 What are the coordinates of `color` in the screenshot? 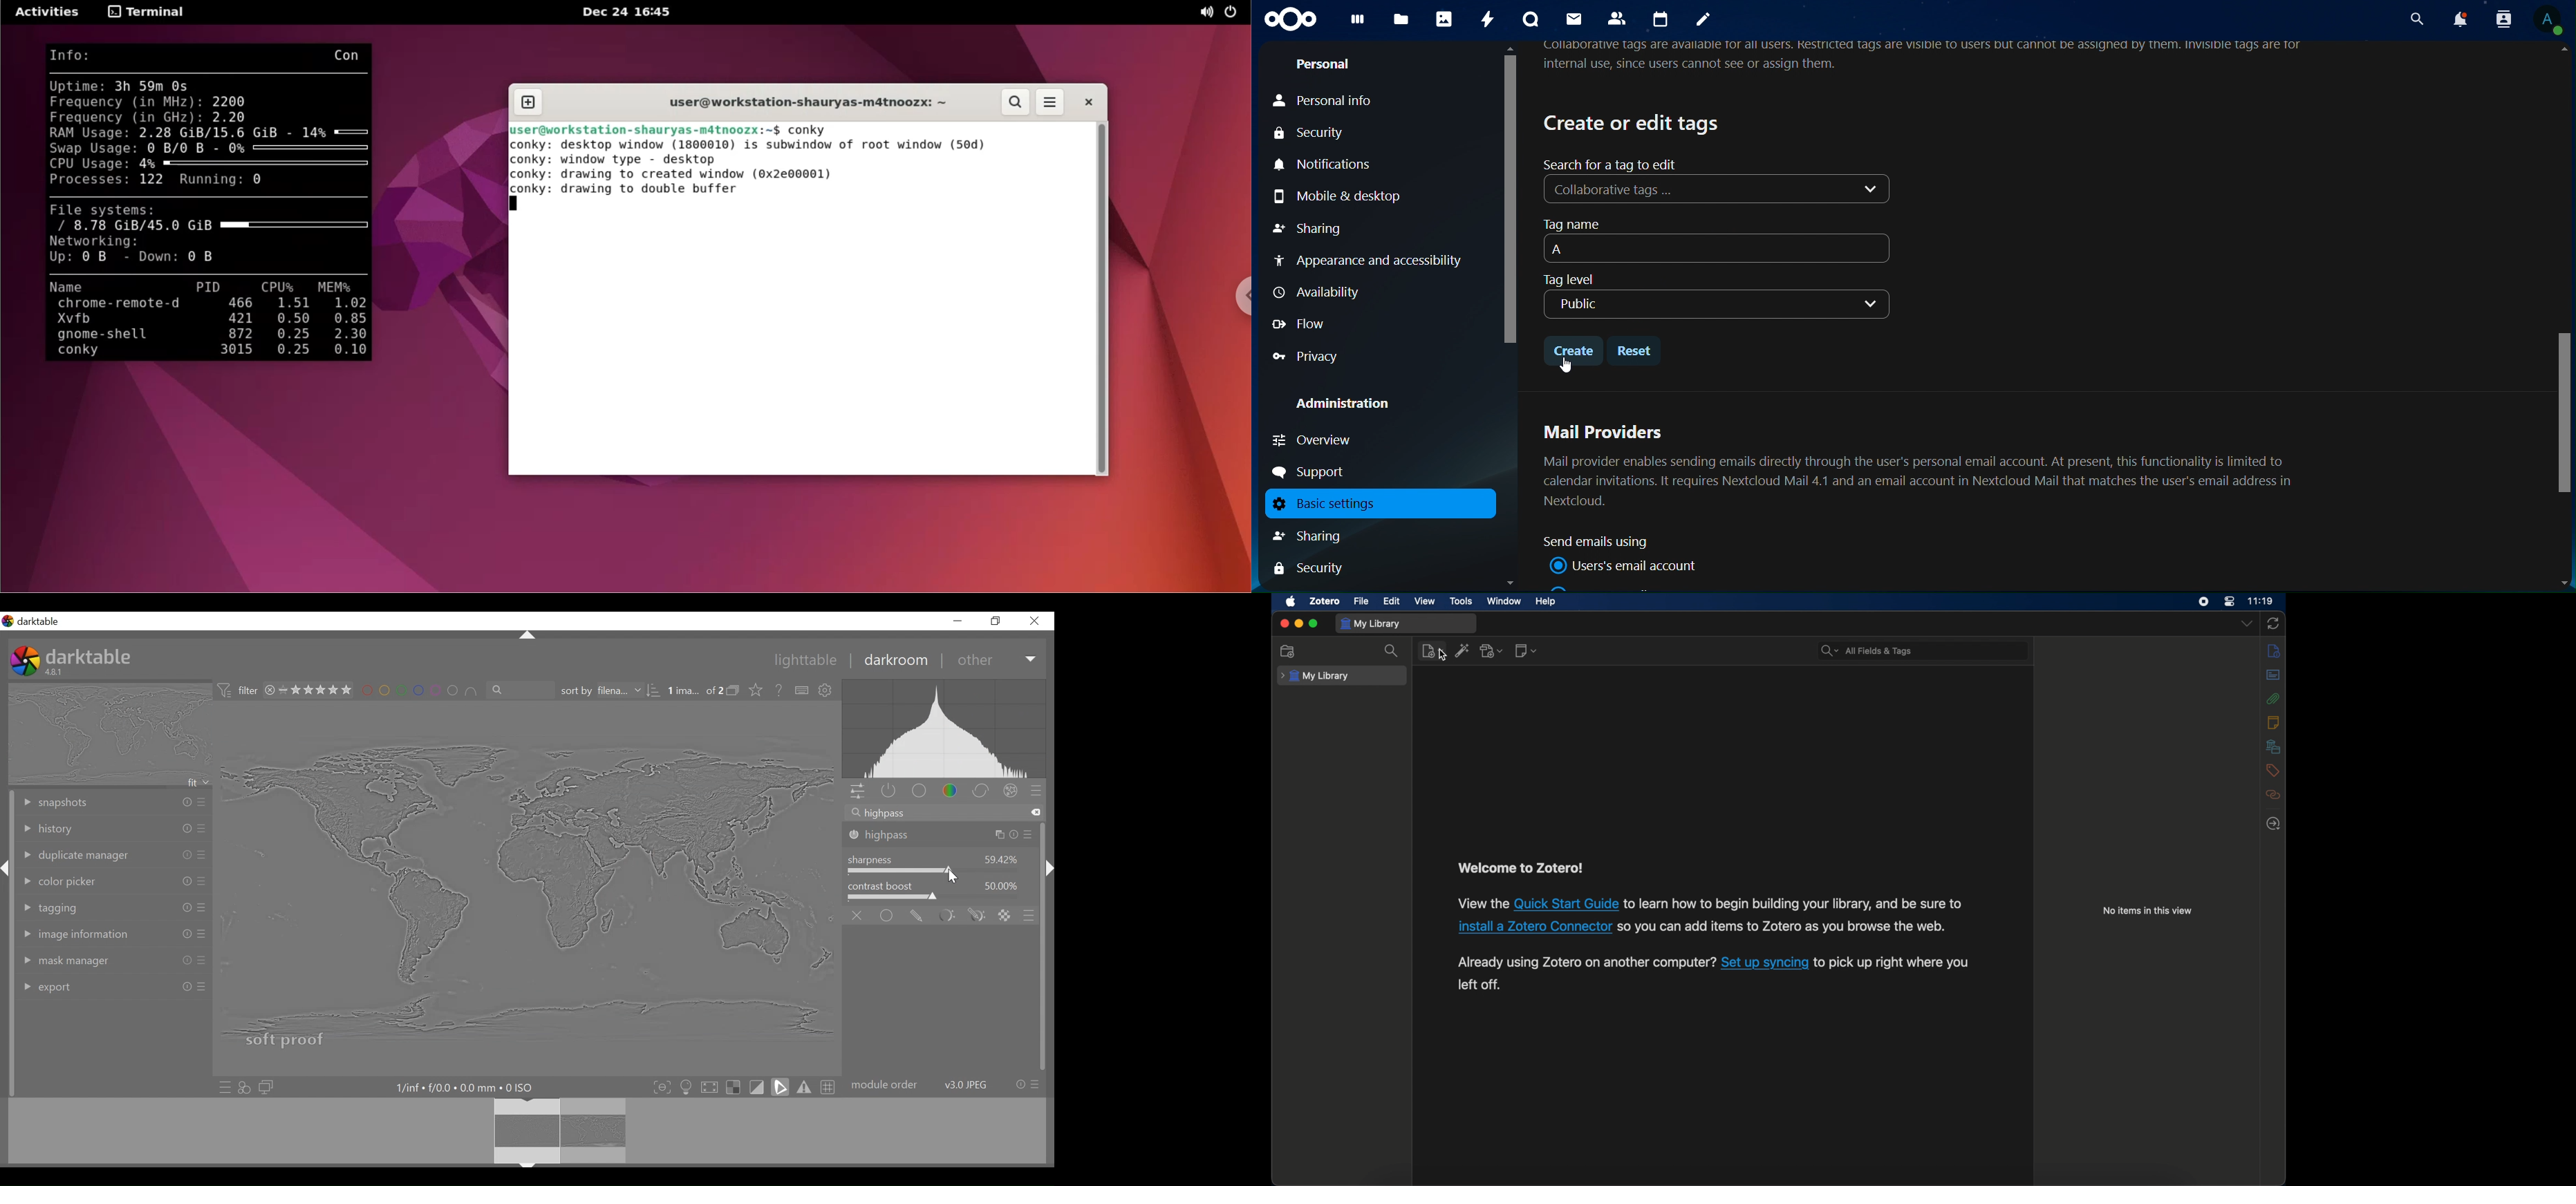 It's located at (950, 790).